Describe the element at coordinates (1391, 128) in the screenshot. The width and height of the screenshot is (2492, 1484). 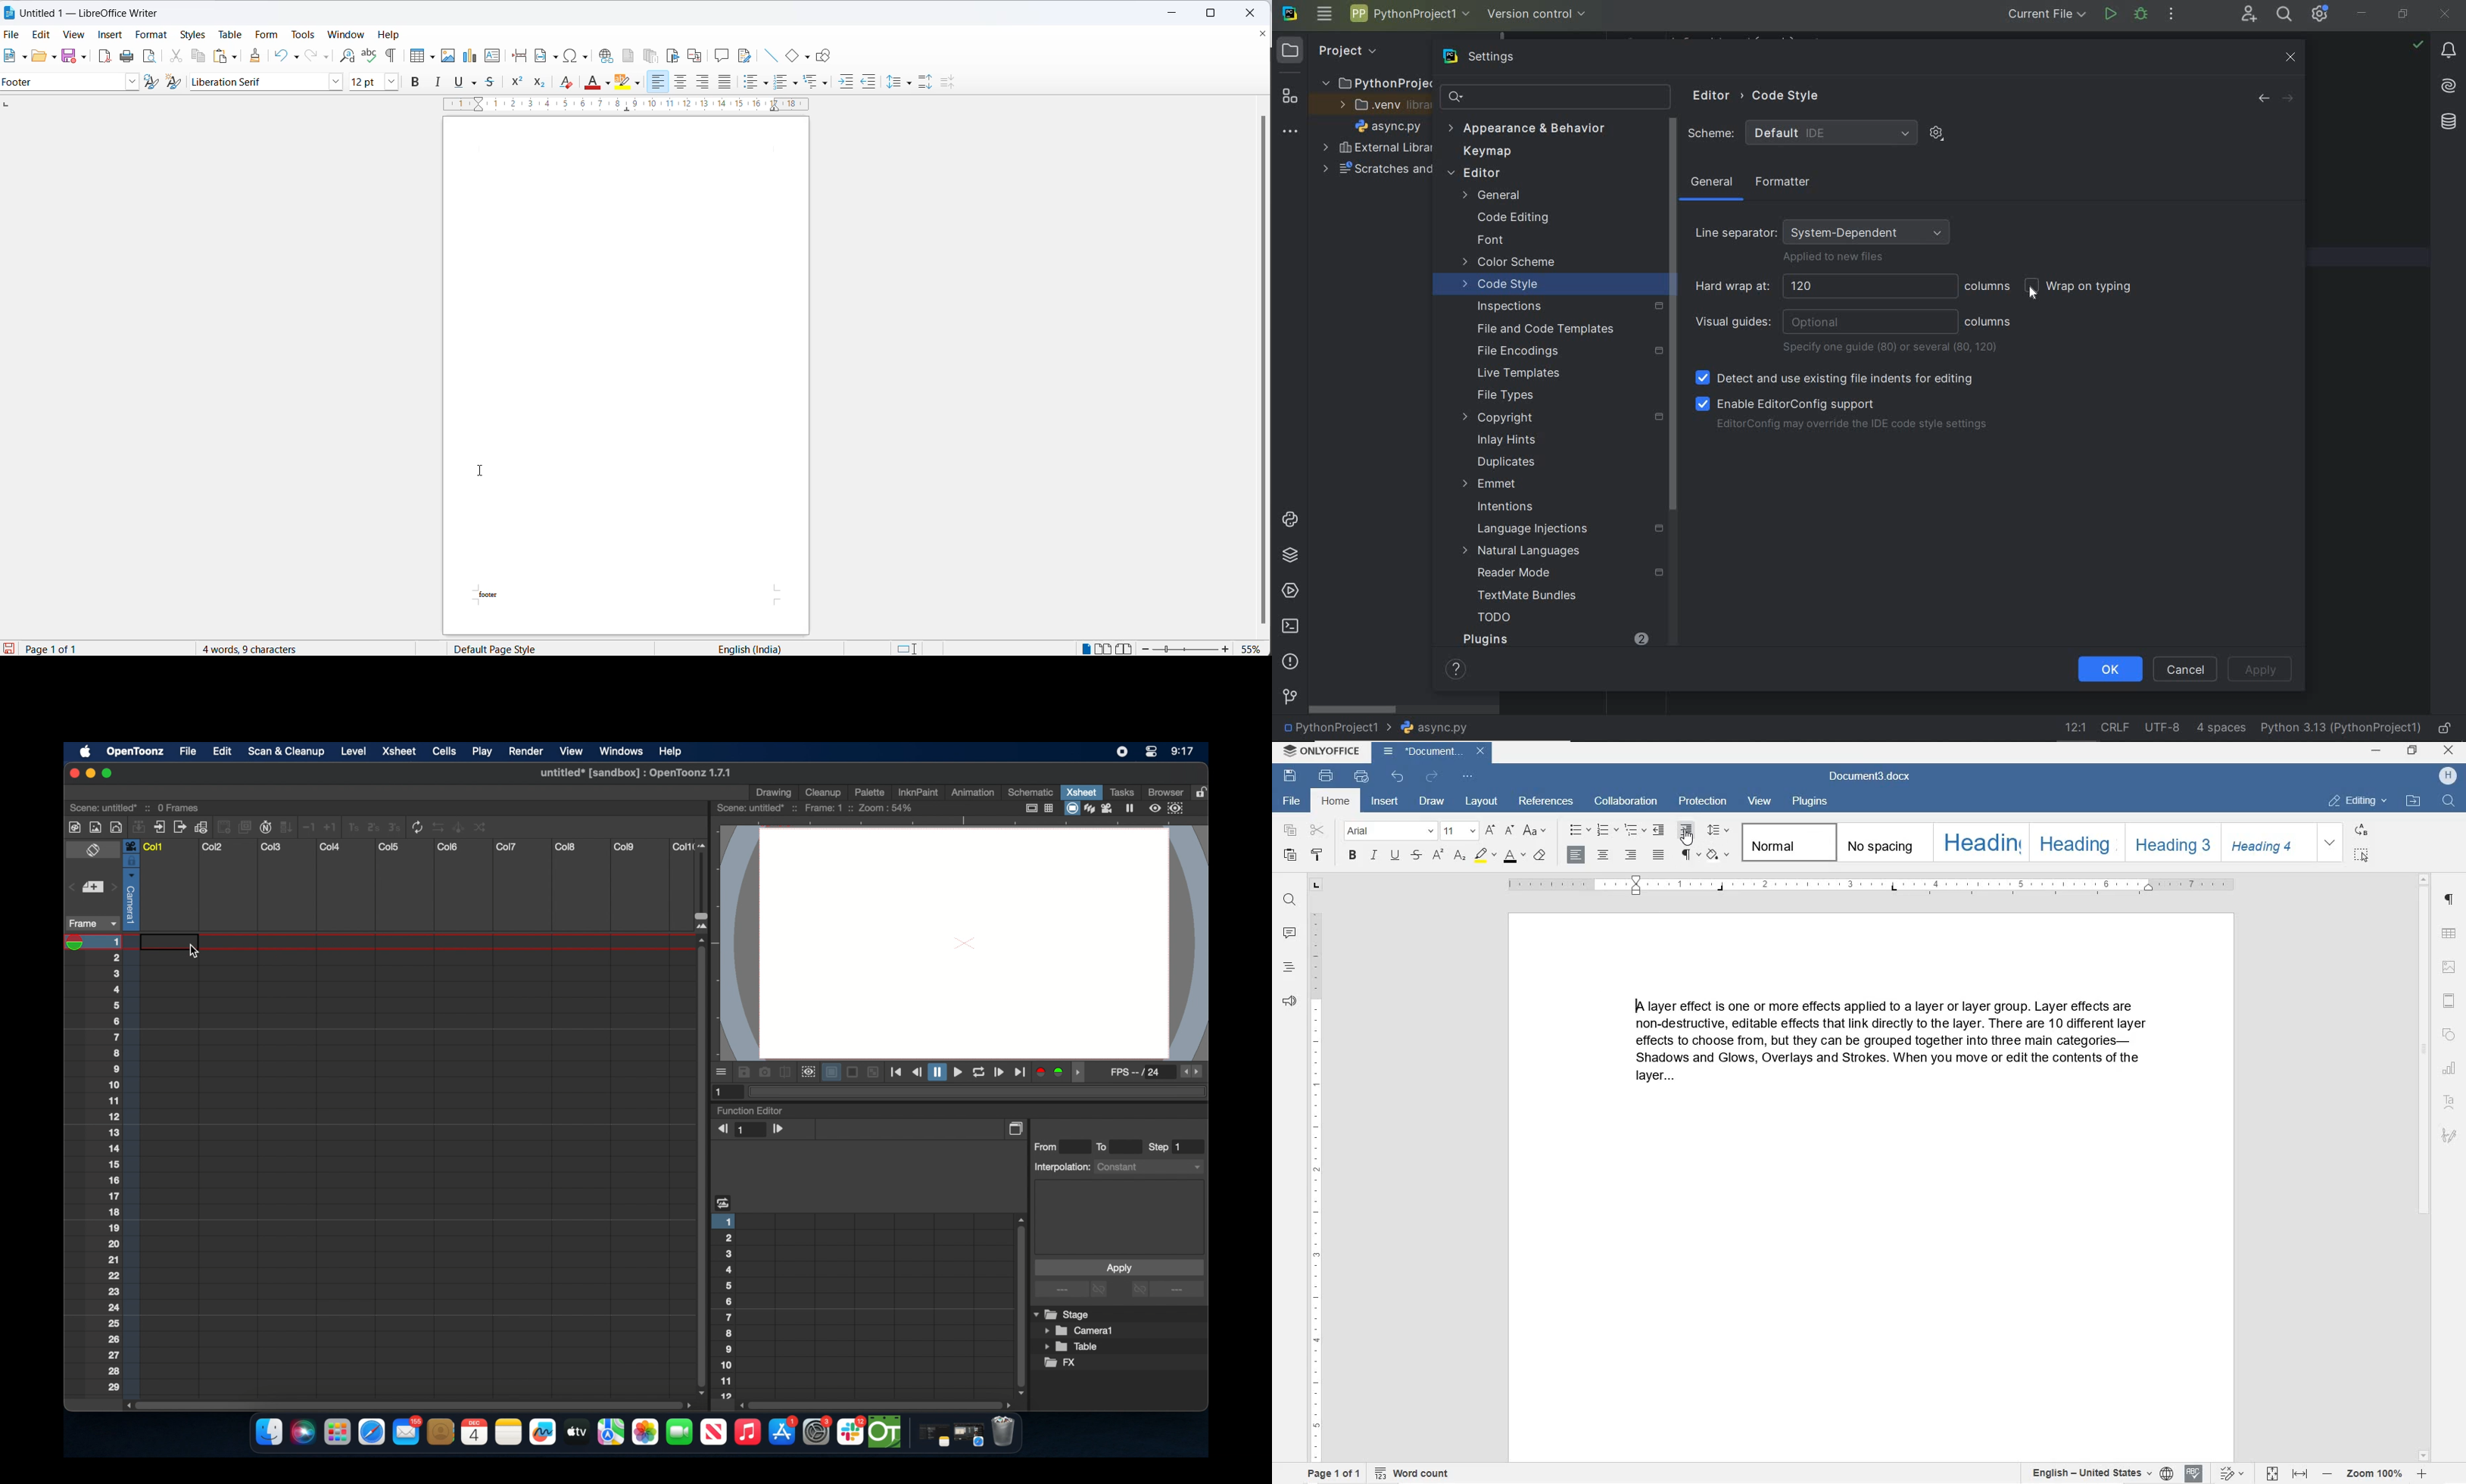
I see `file name` at that location.